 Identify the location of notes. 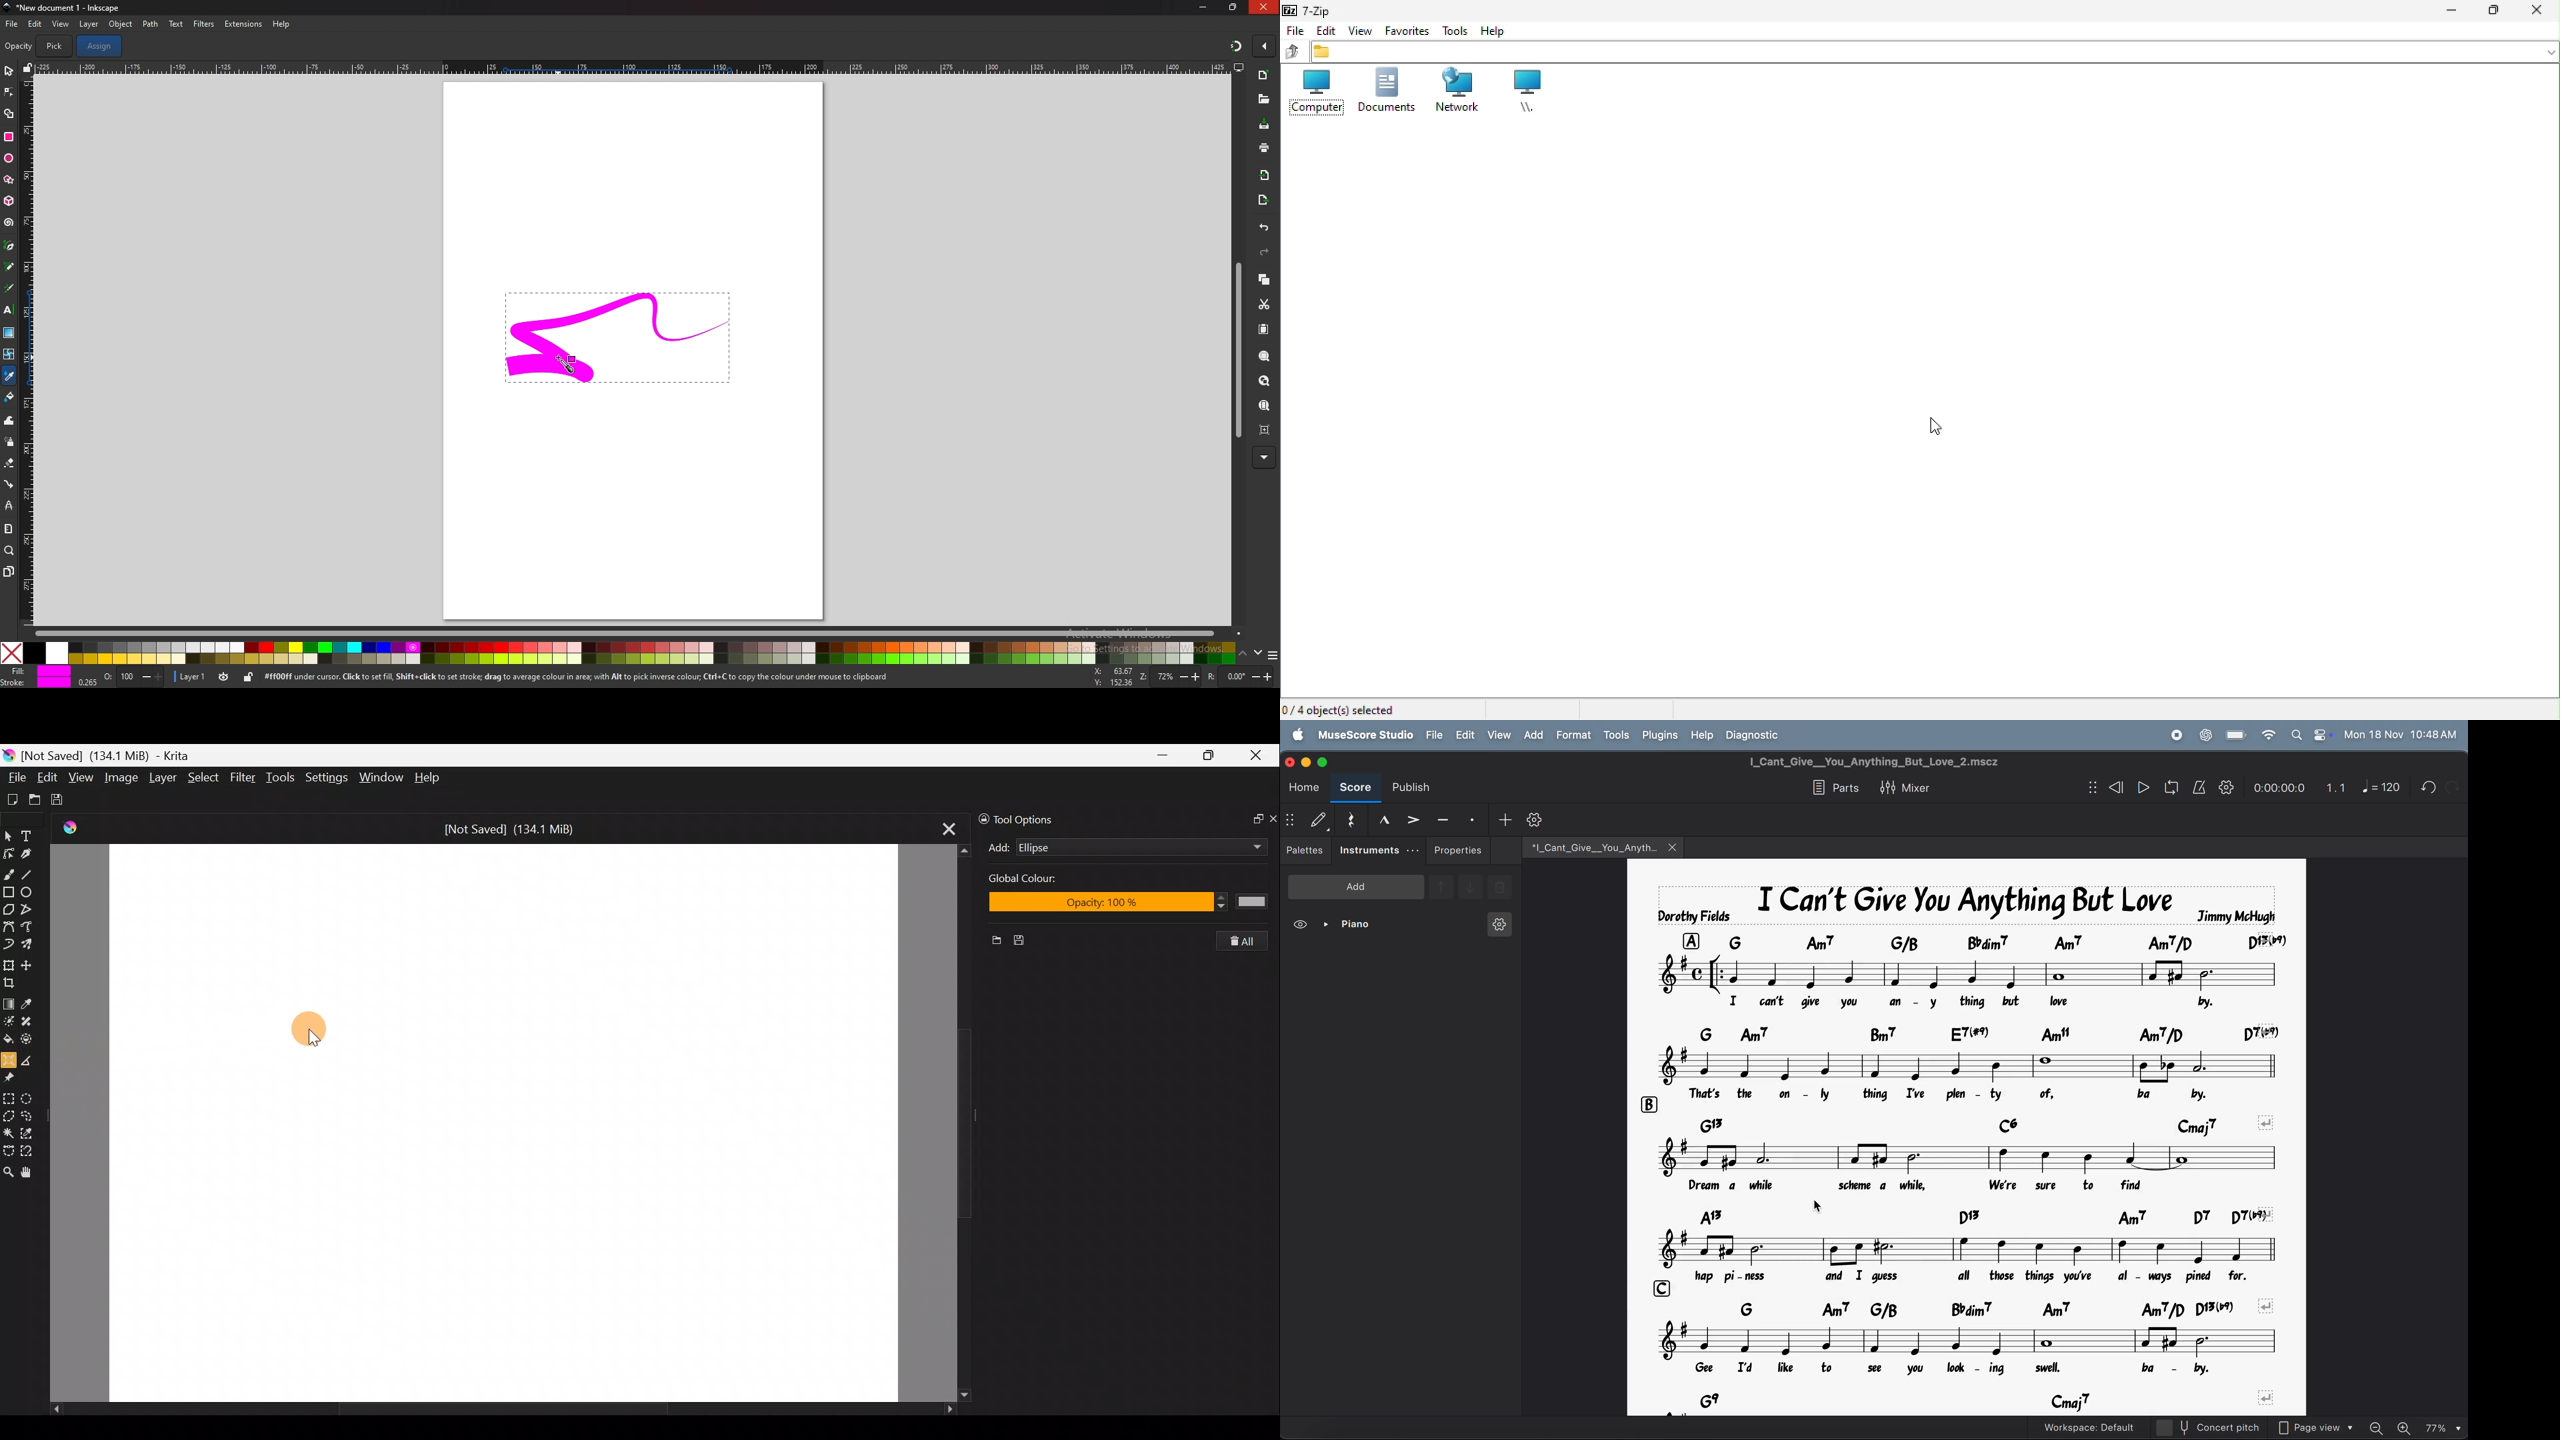
(1970, 1340).